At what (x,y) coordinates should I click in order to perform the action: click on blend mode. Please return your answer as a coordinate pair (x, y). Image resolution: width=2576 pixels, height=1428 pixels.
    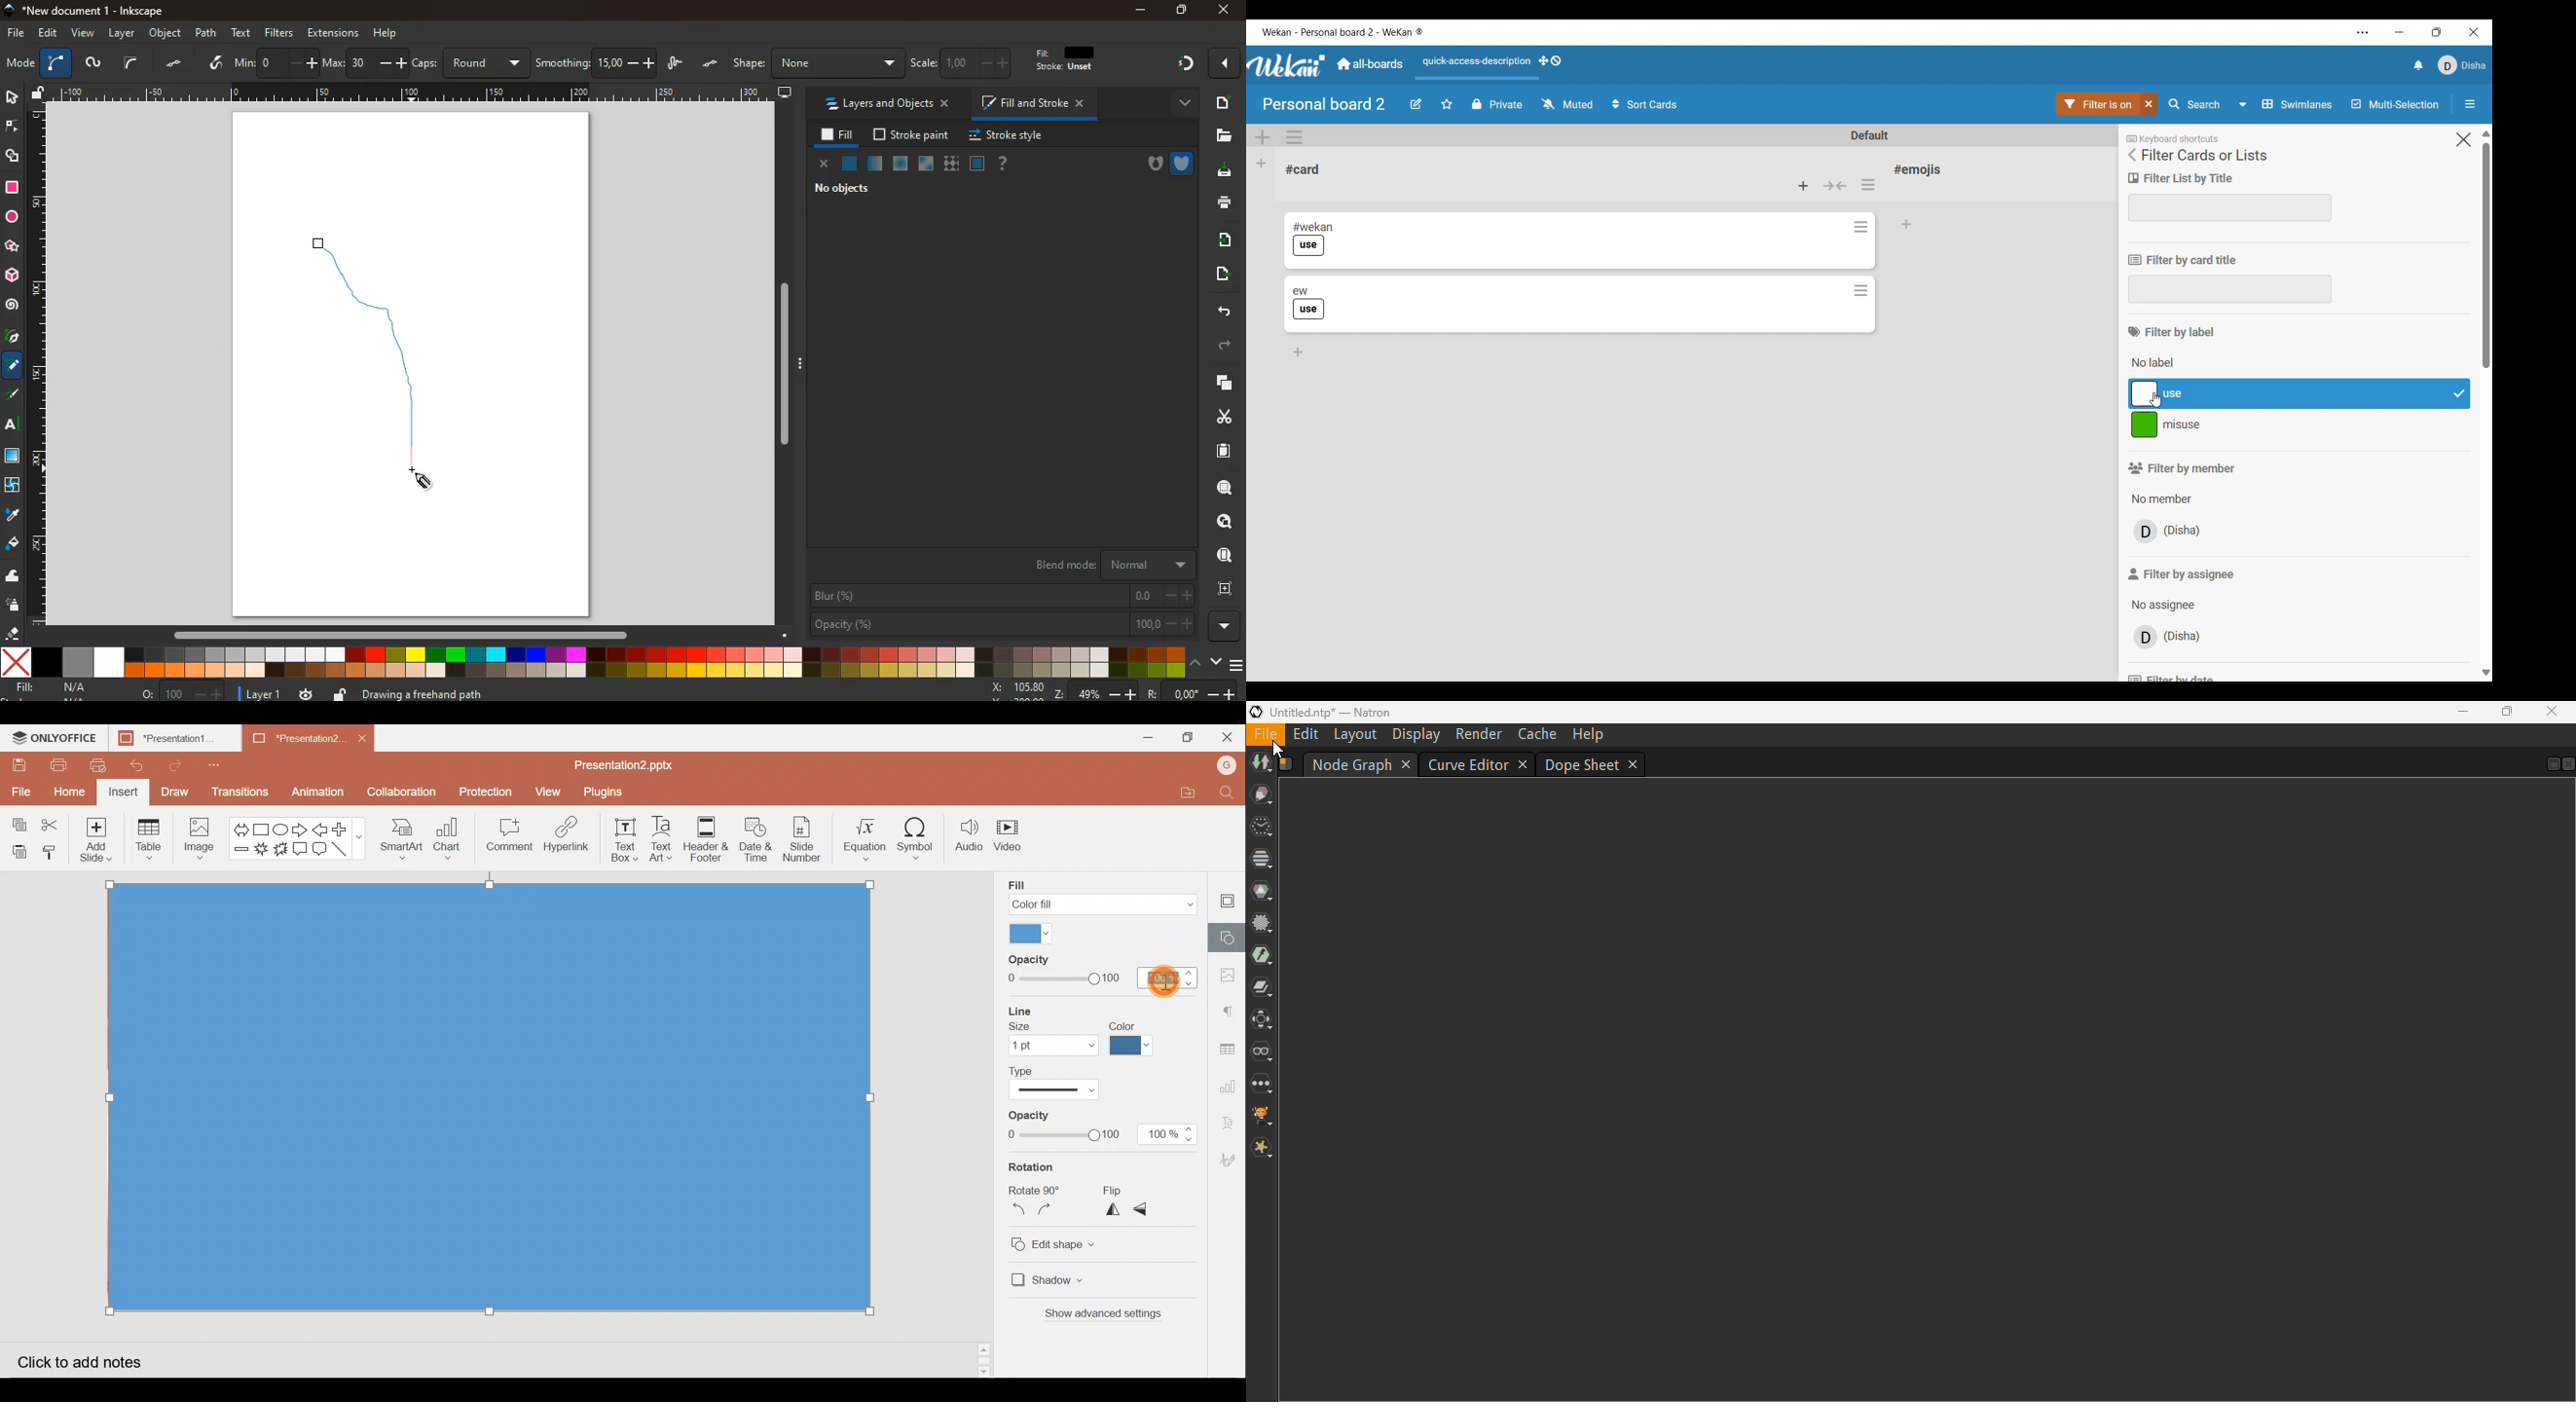
    Looking at the image, I should click on (1116, 565).